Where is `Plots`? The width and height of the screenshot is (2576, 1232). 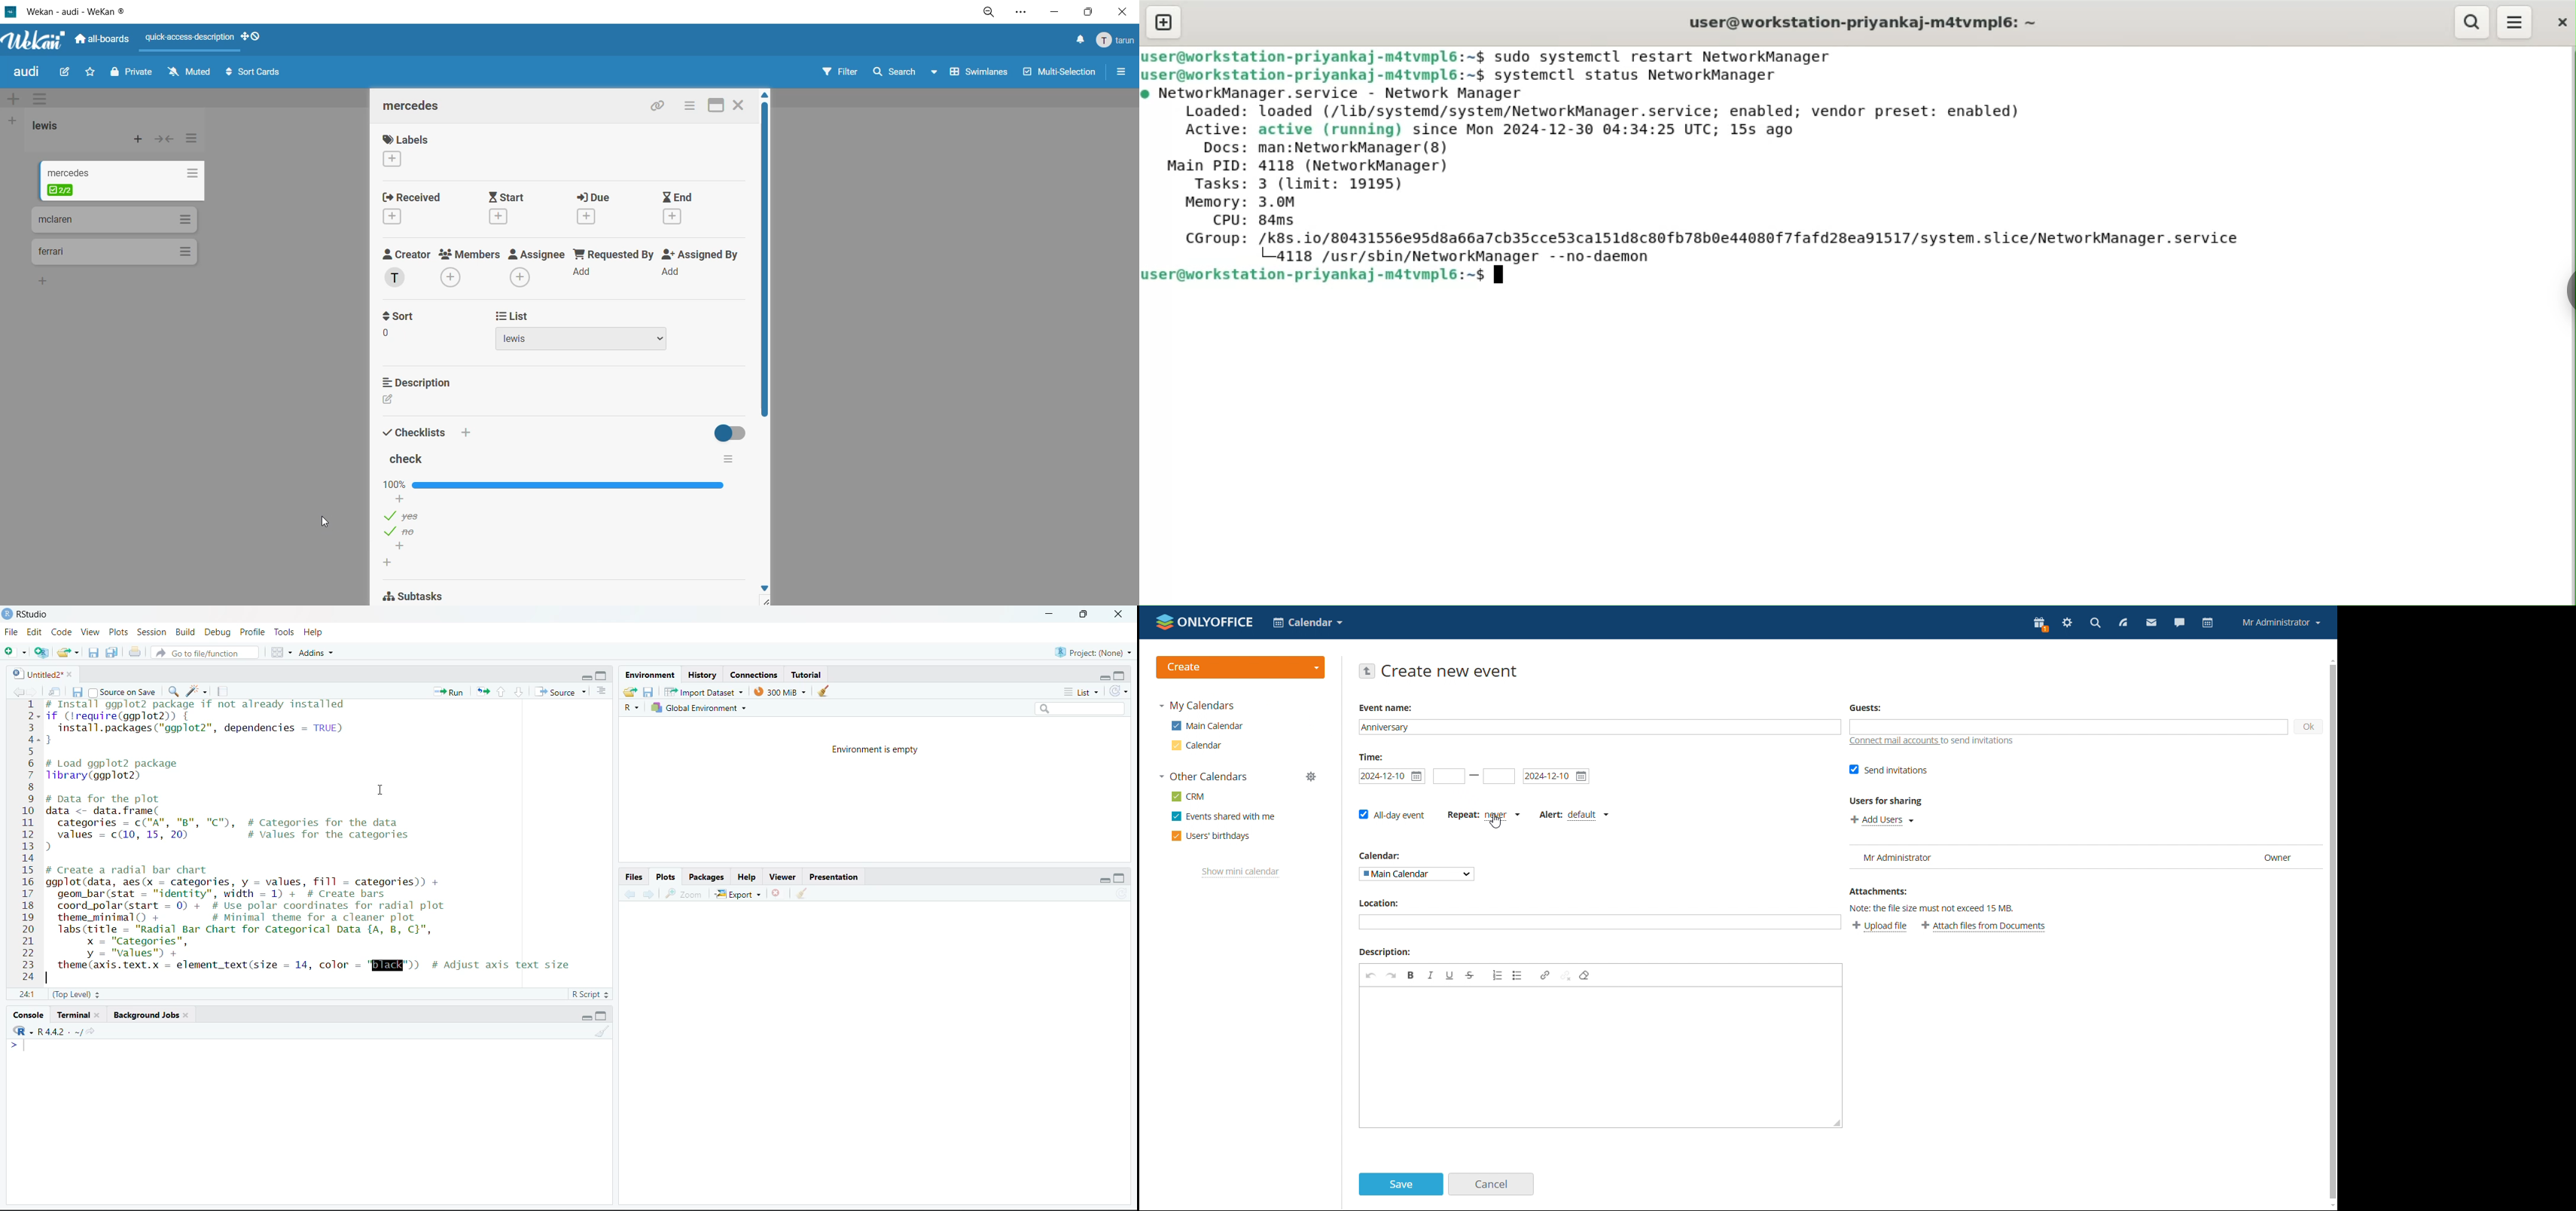
Plots is located at coordinates (667, 877).